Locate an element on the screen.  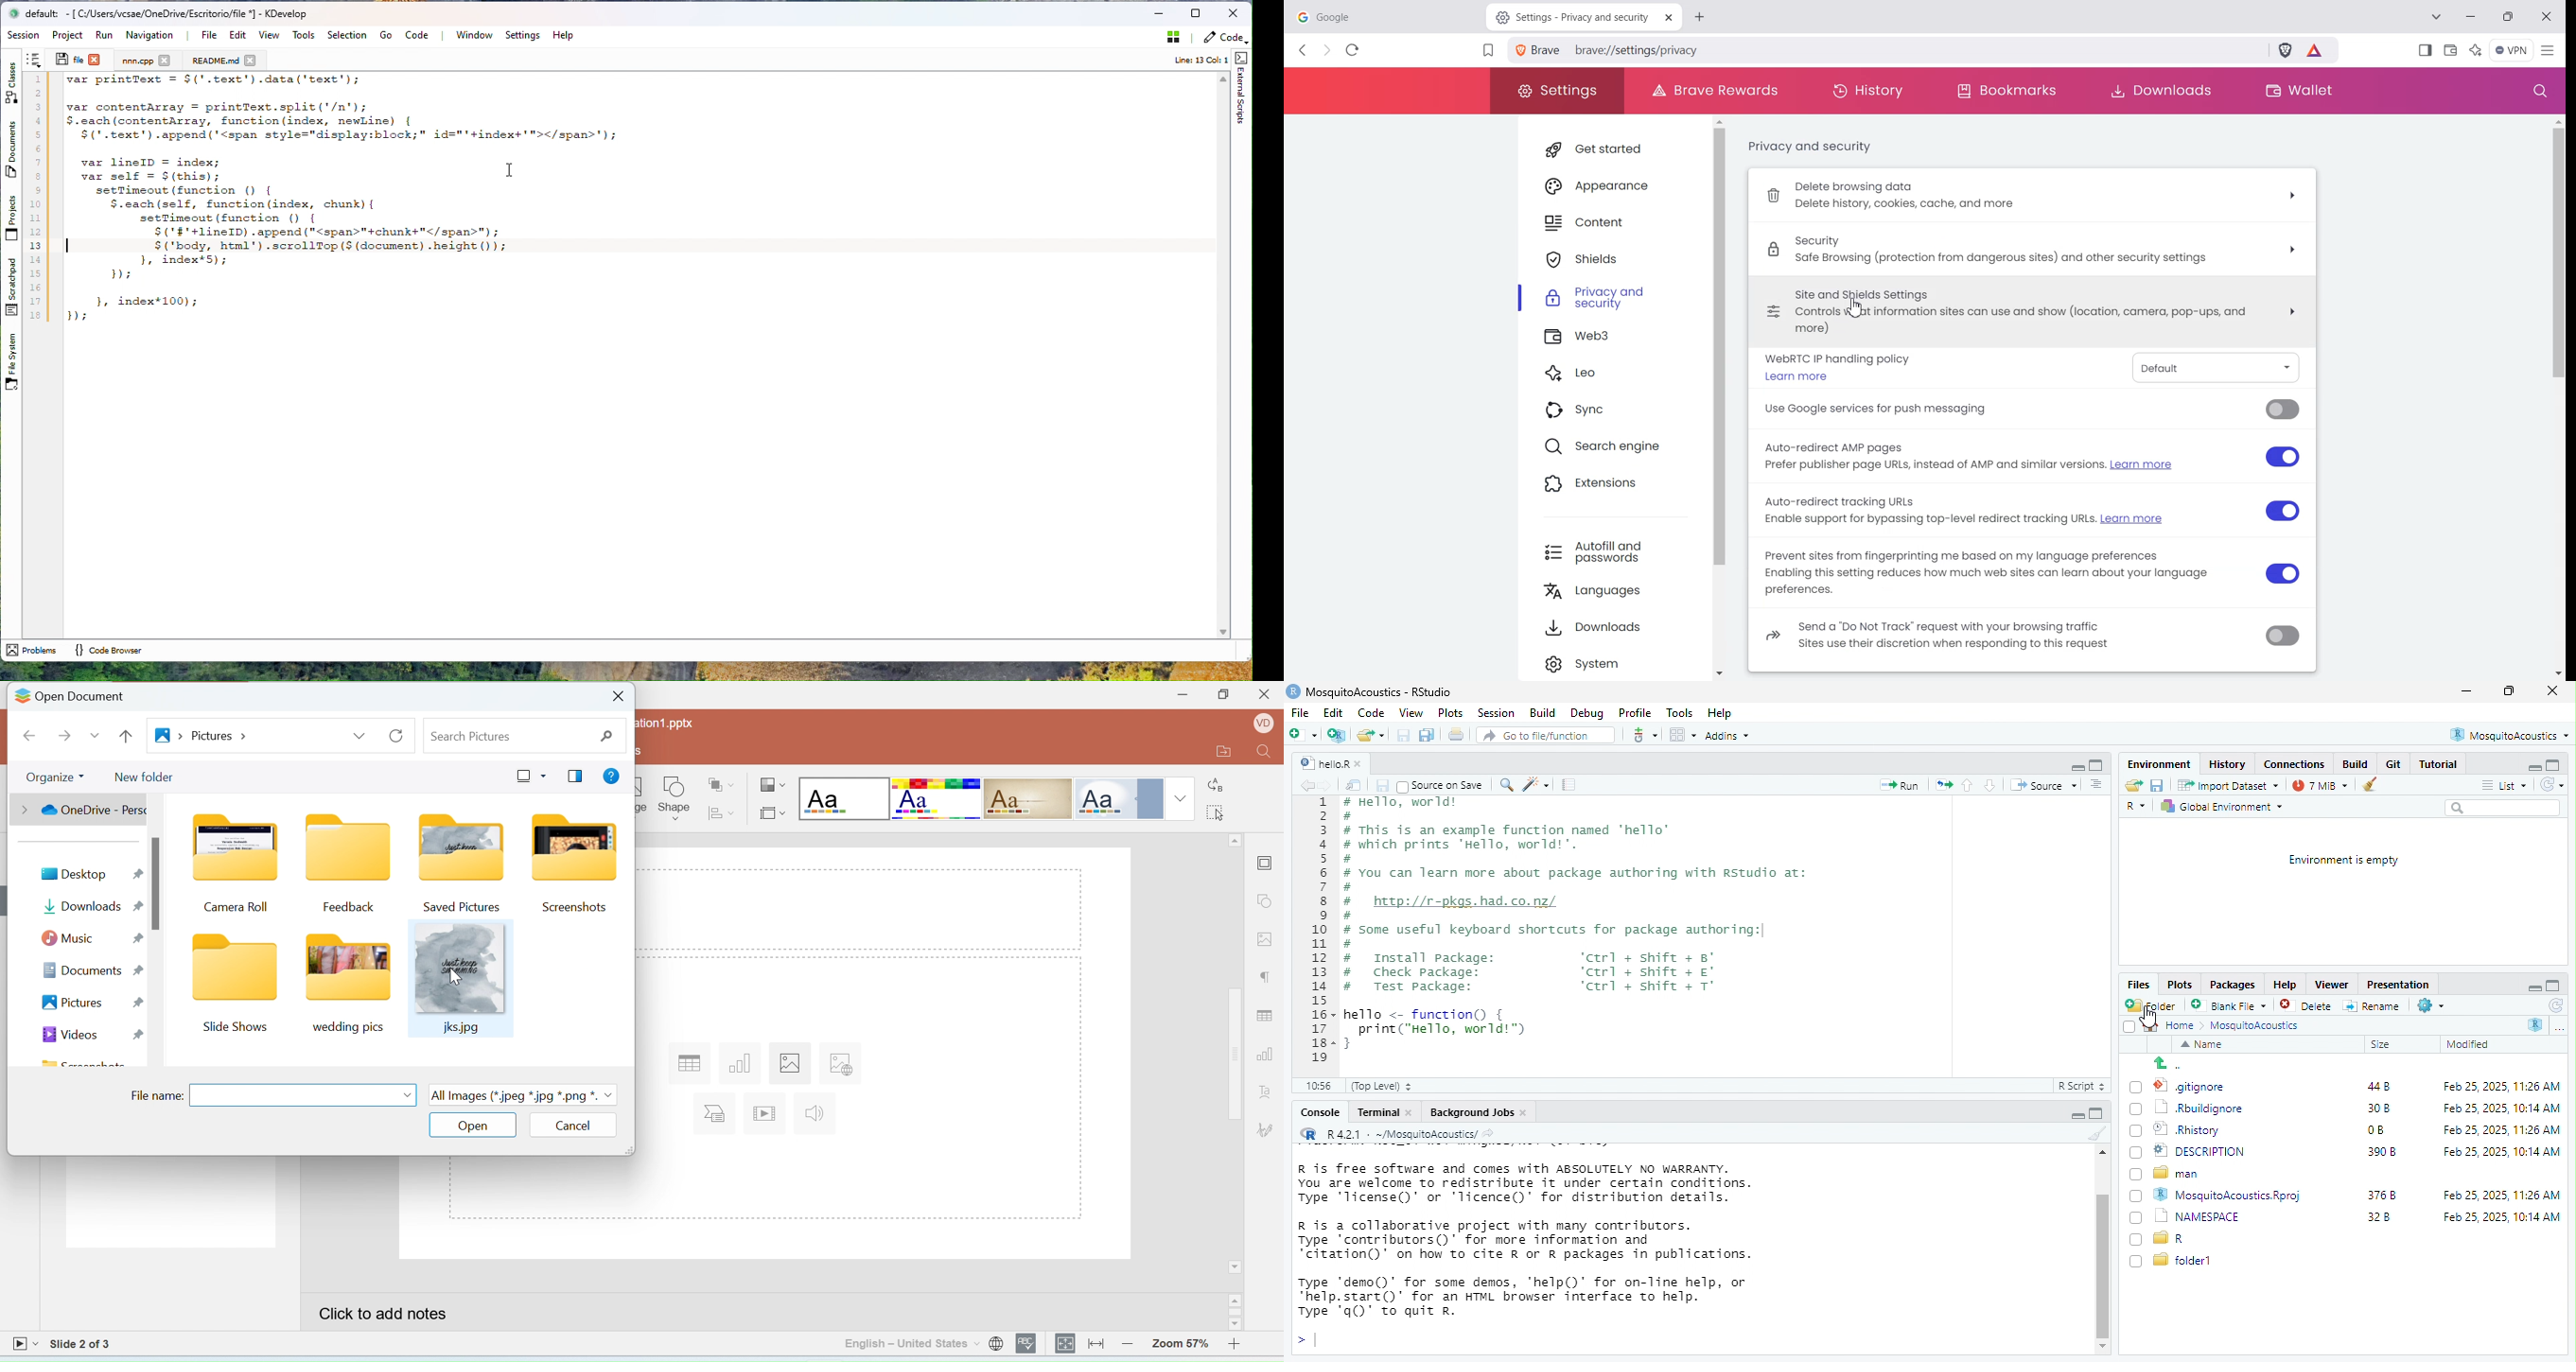
maximize is located at coordinates (2510, 691).